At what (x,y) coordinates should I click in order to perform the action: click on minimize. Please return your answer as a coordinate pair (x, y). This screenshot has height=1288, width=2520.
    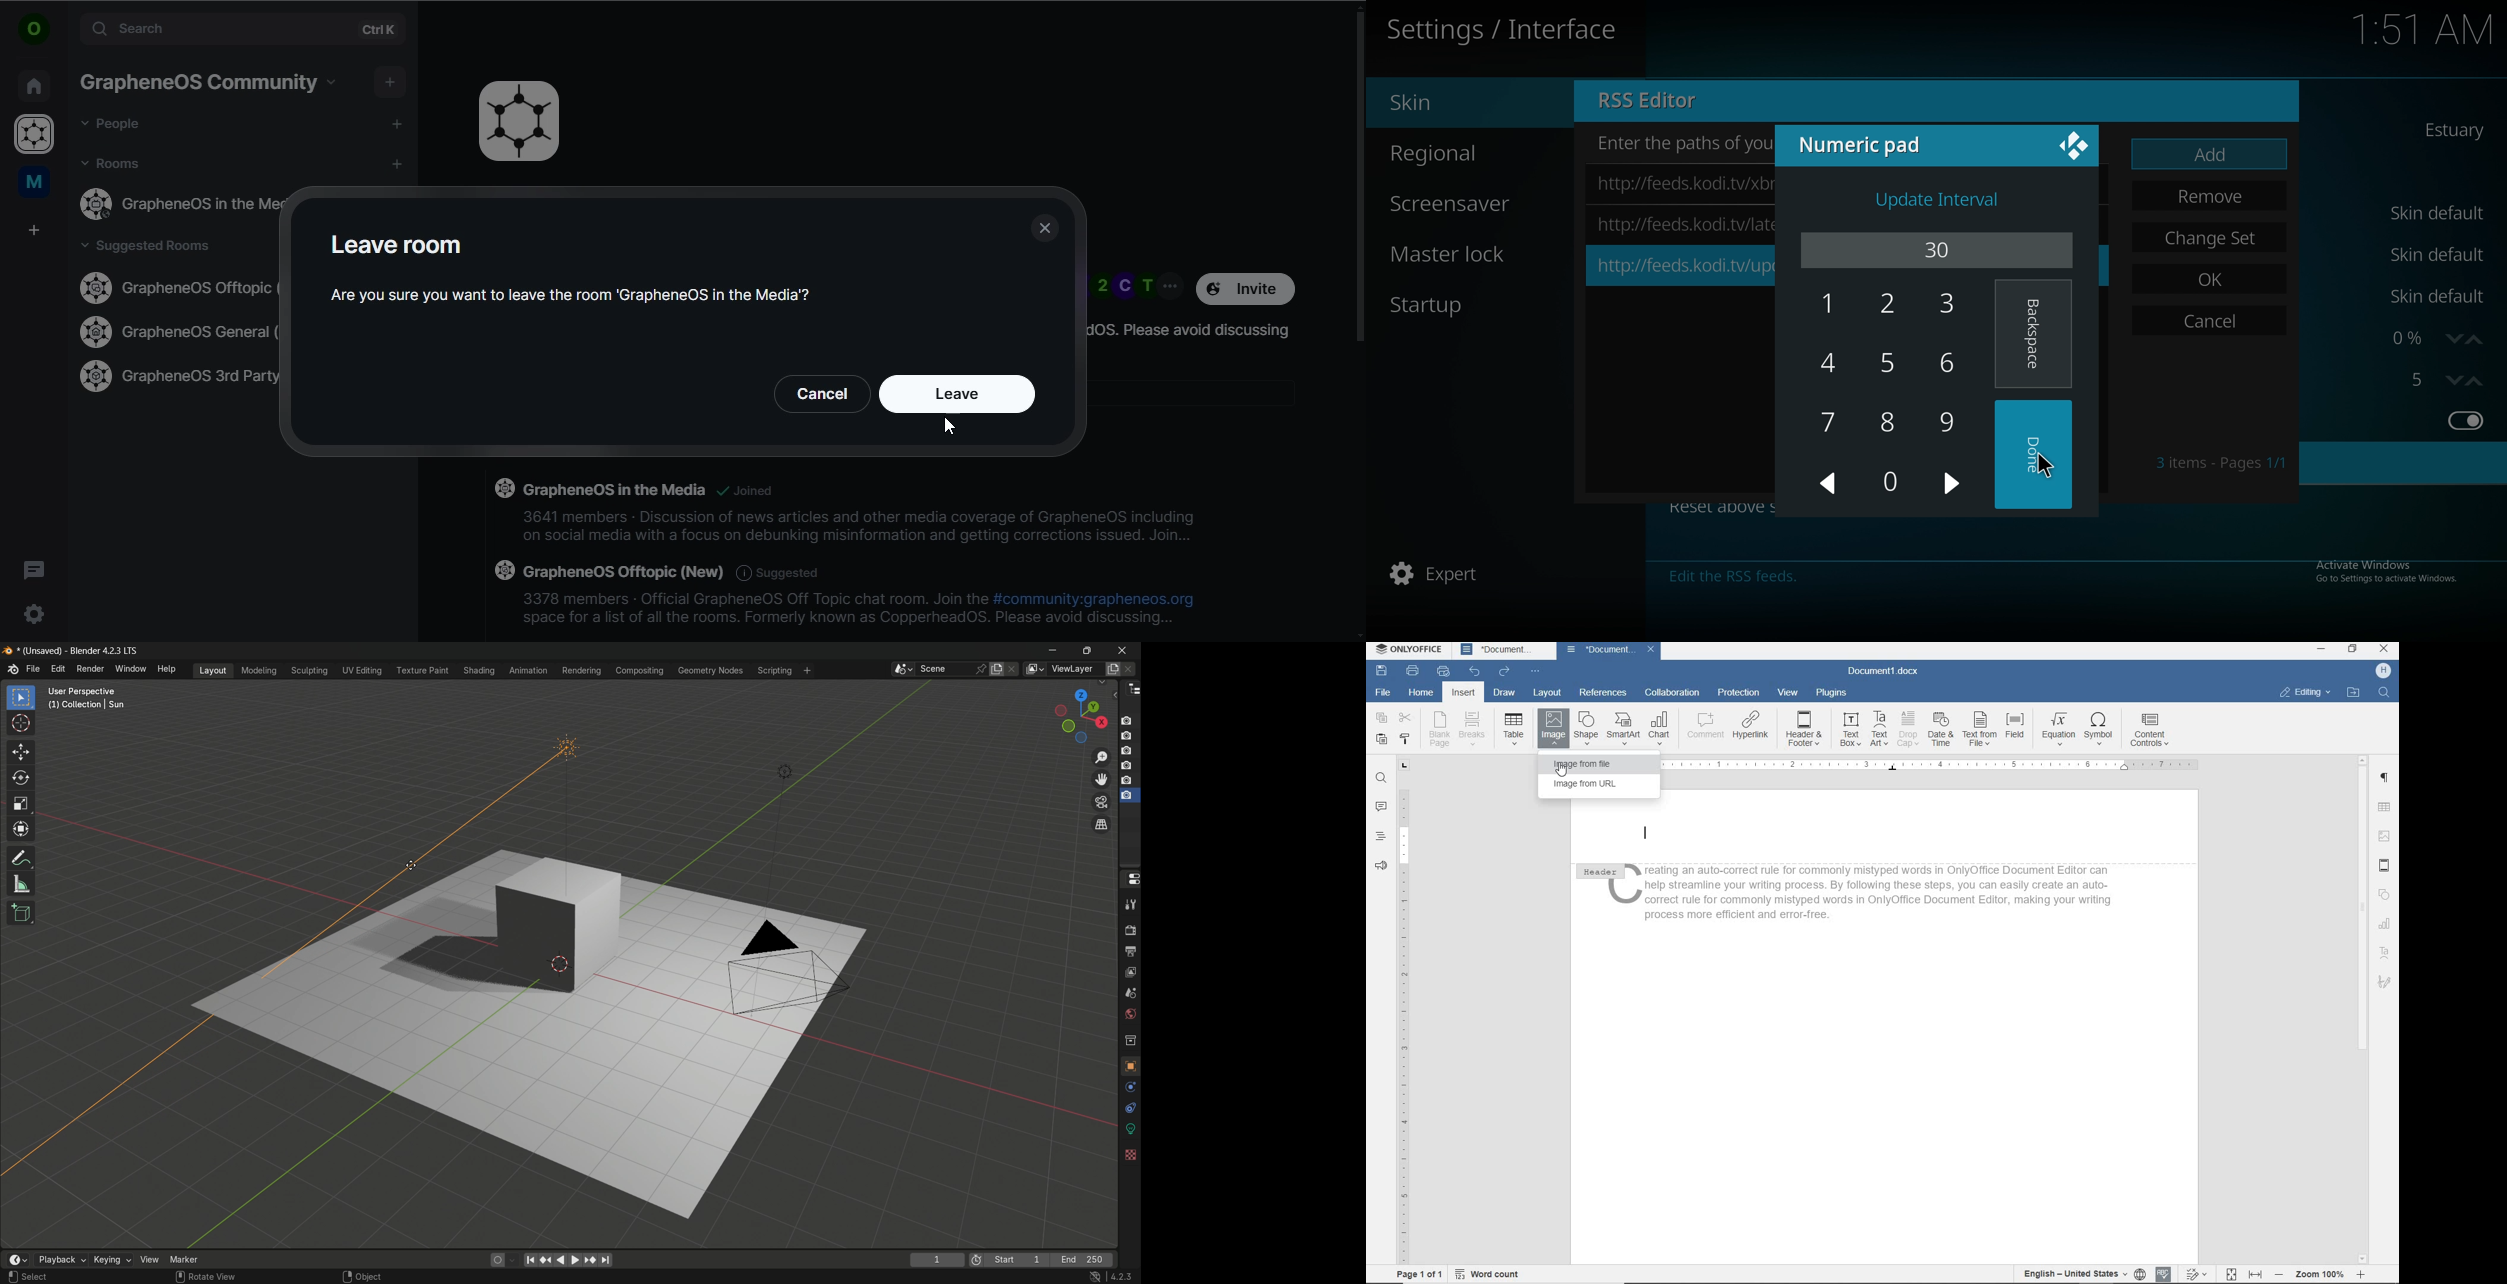
    Looking at the image, I should click on (1053, 649).